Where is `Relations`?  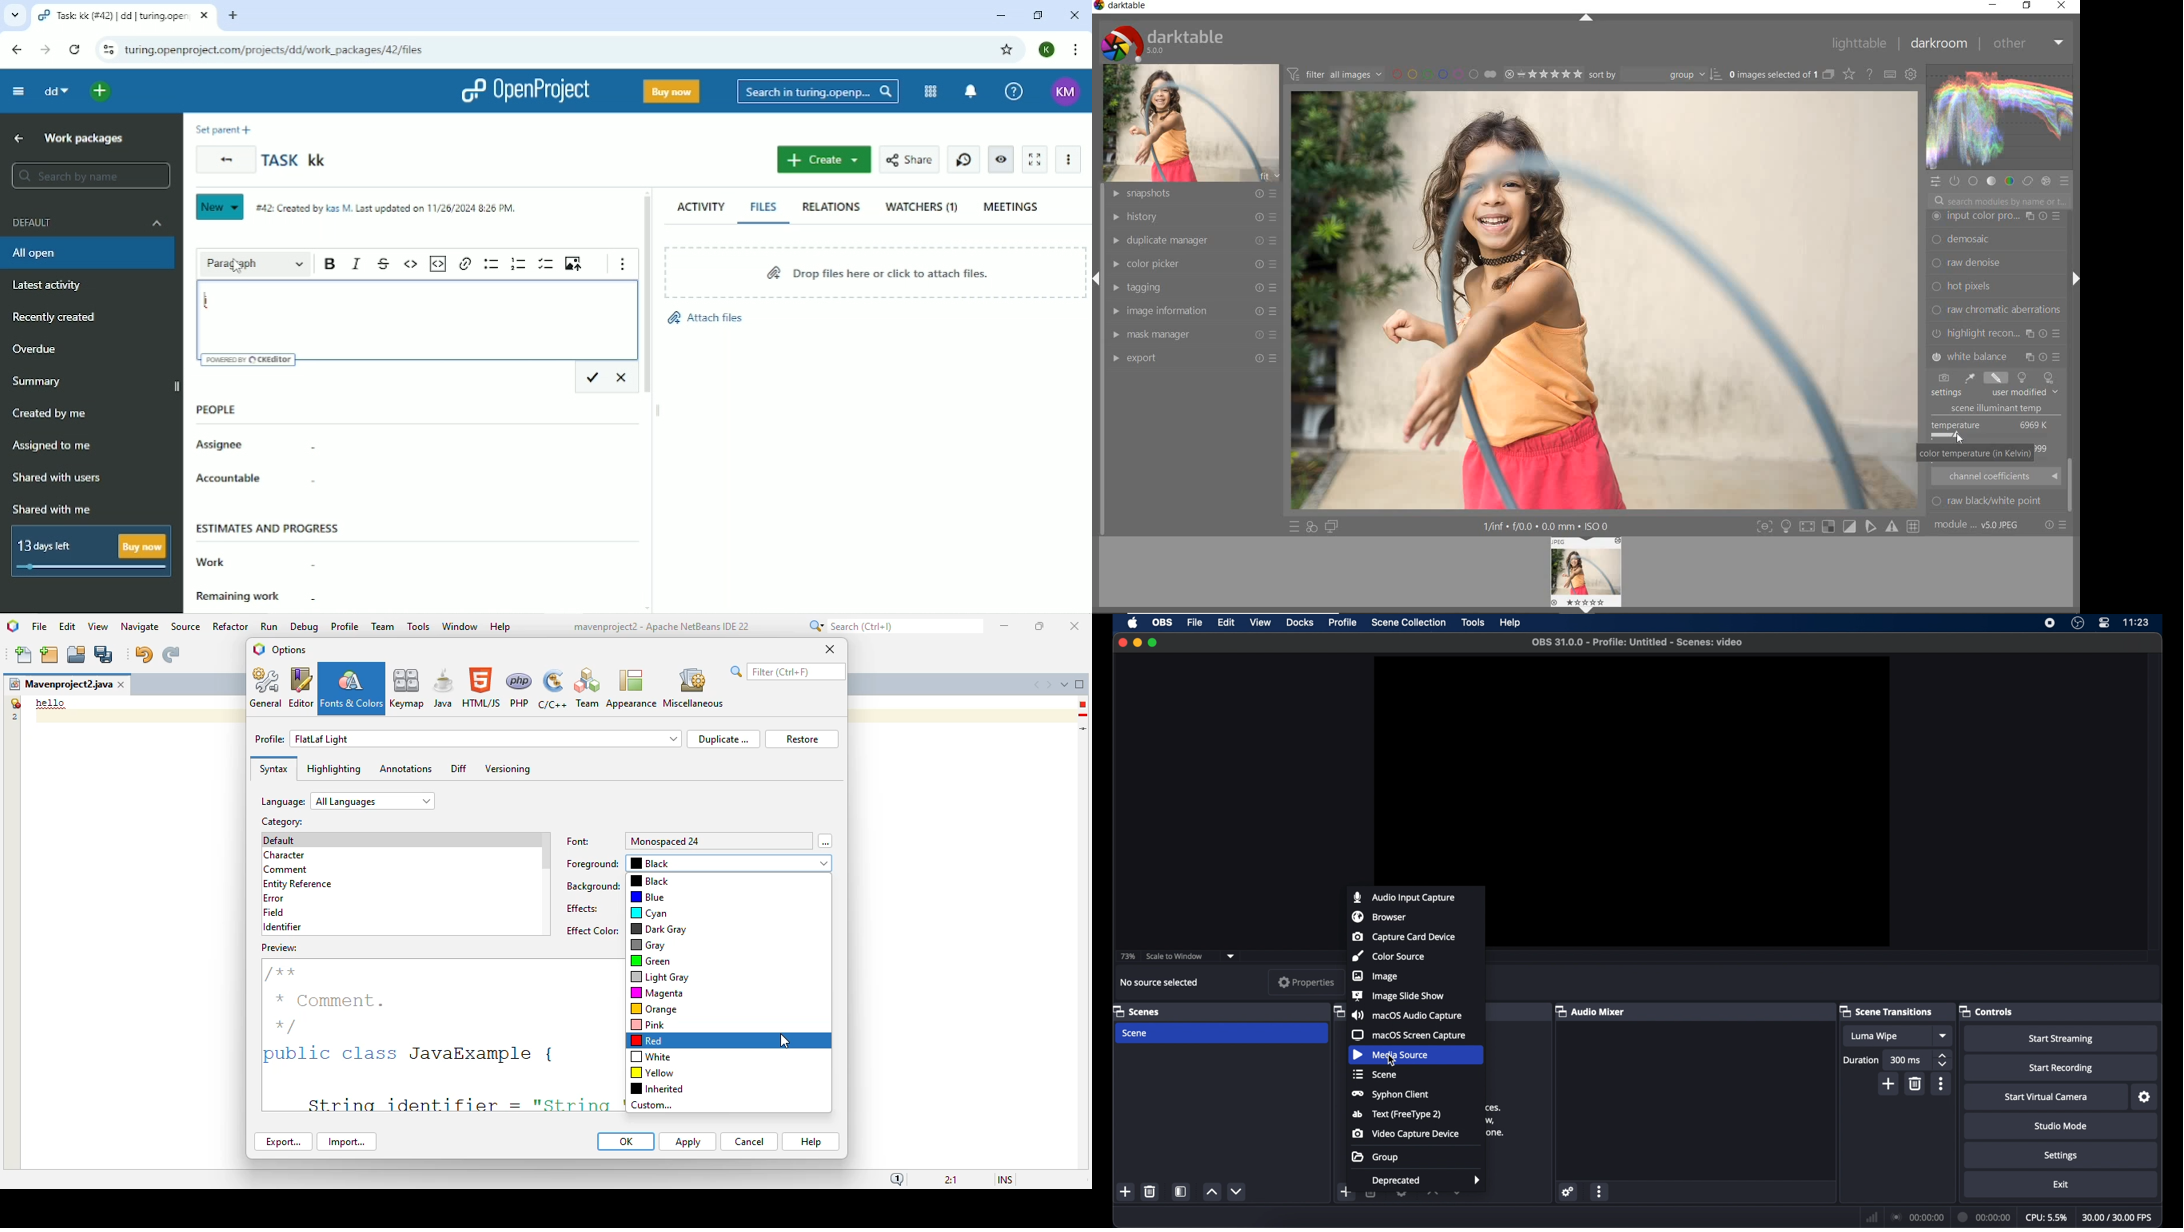
Relations is located at coordinates (830, 206).